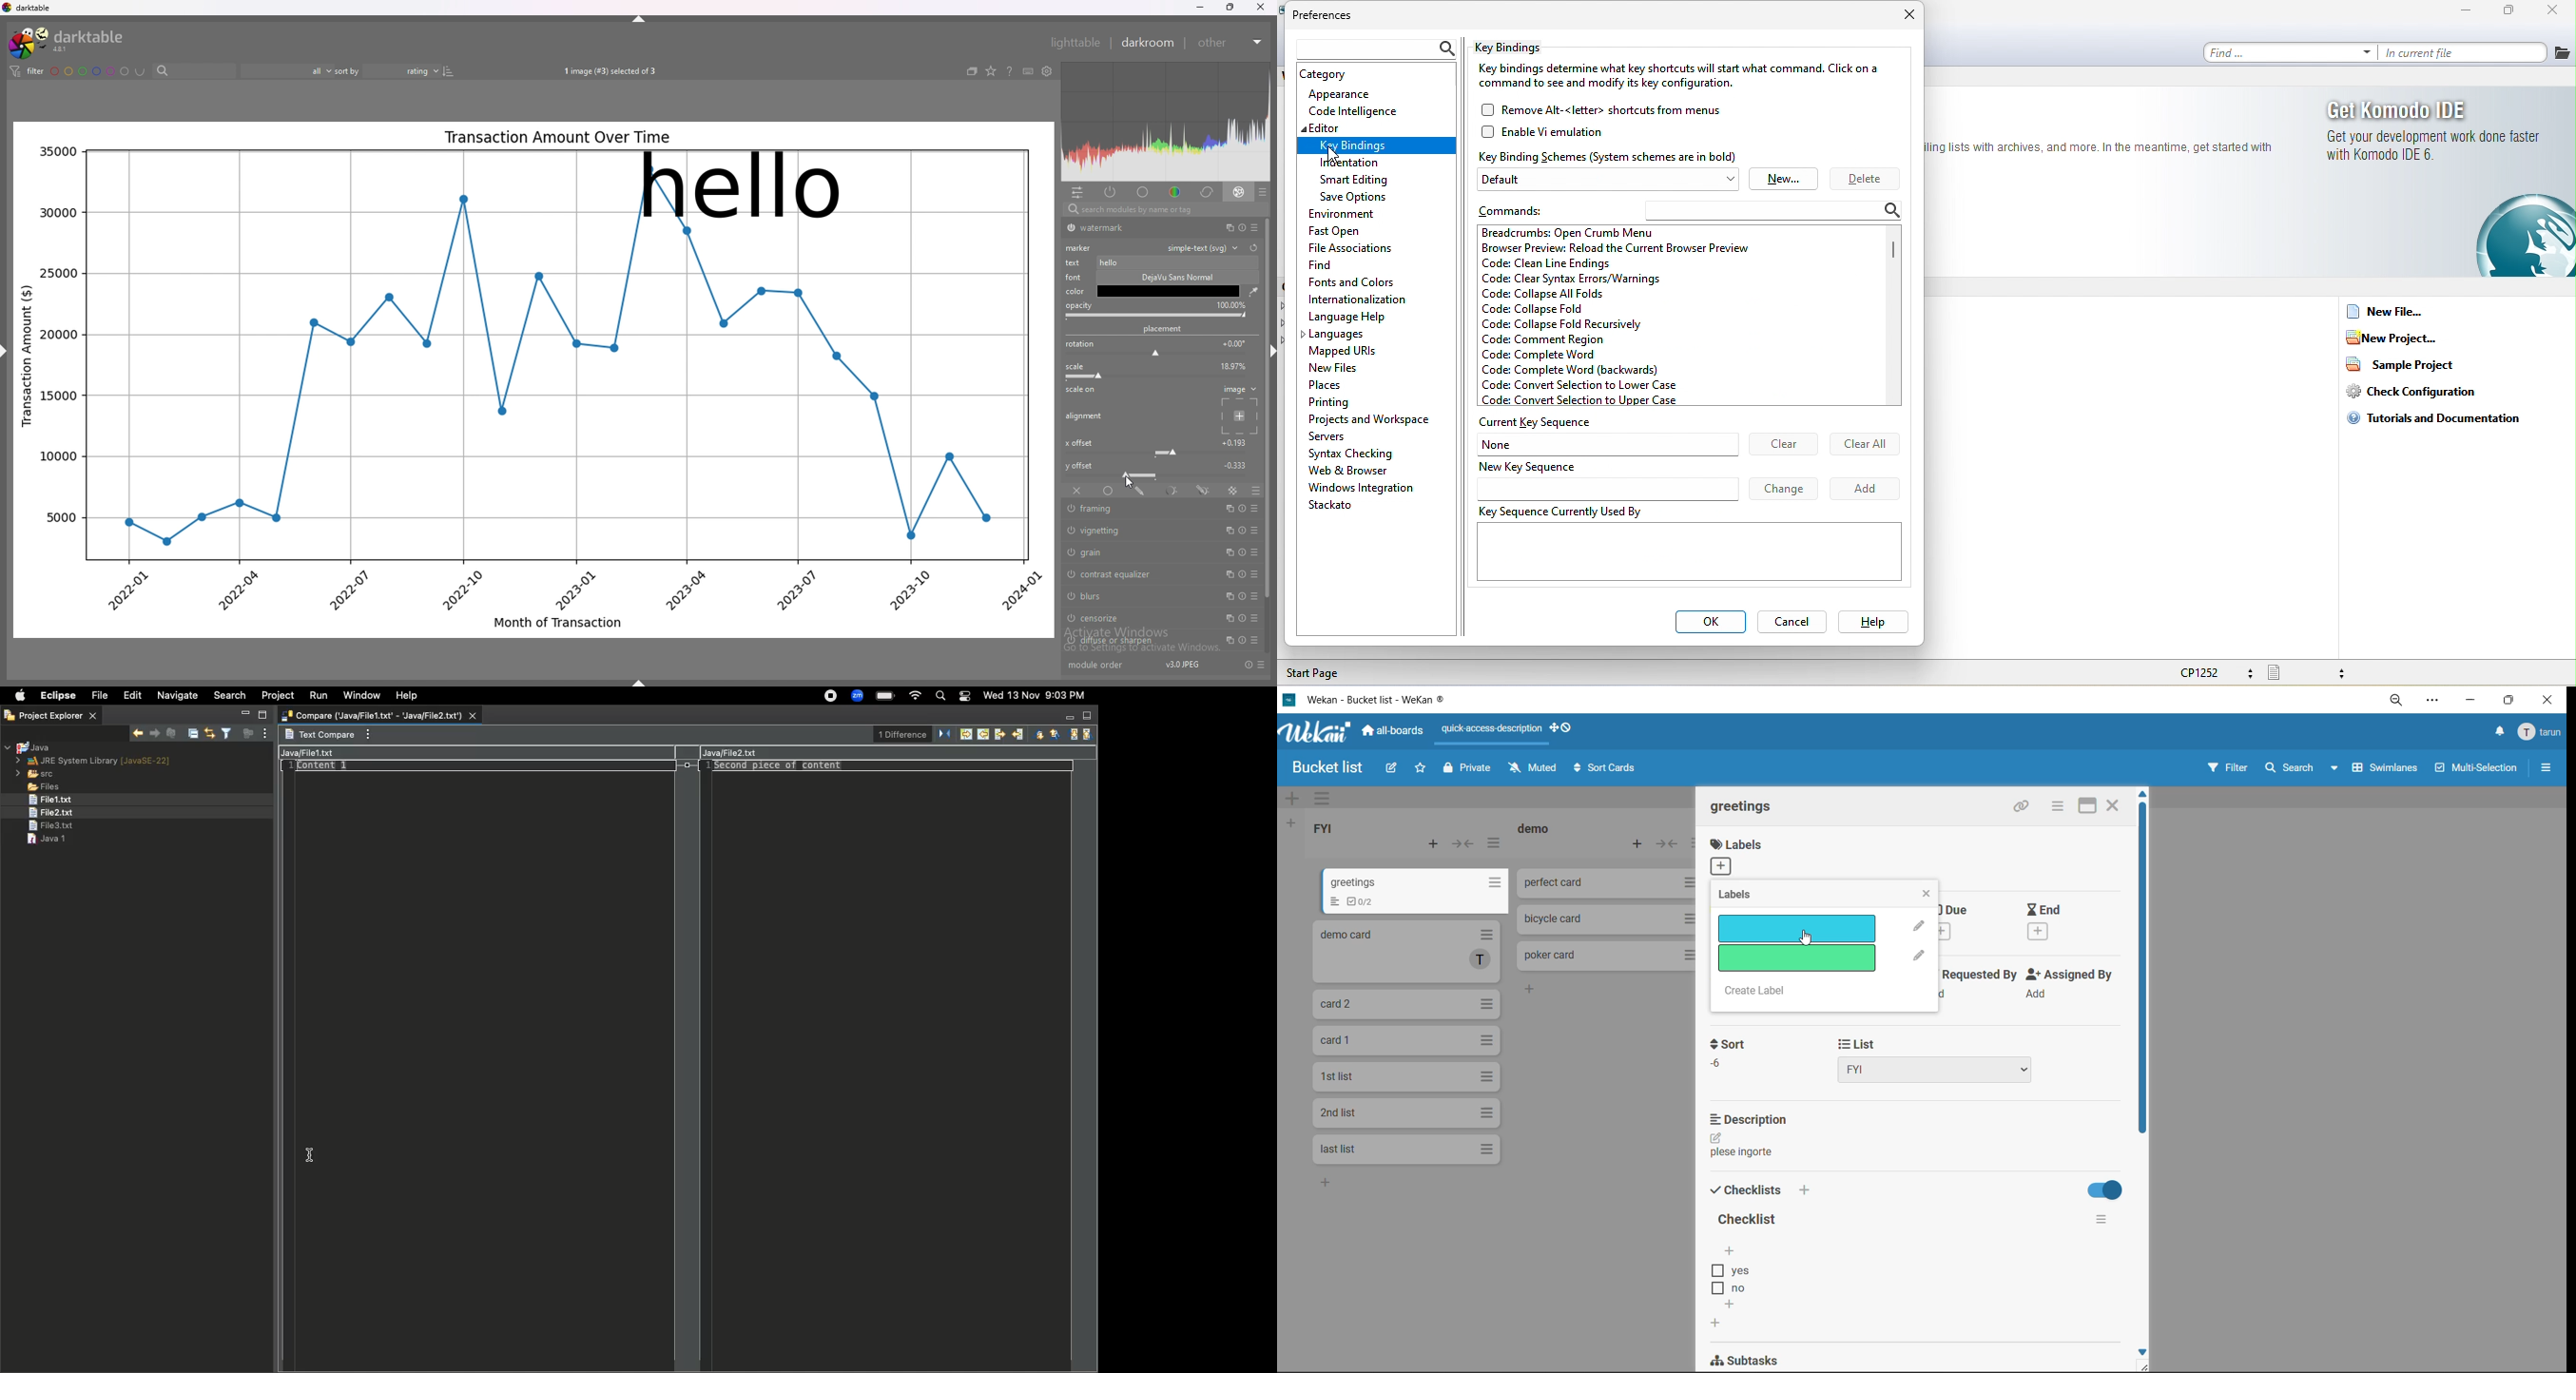  Describe the element at coordinates (984, 734) in the screenshot. I see `Copy non-conflicting changes from right to left` at that location.